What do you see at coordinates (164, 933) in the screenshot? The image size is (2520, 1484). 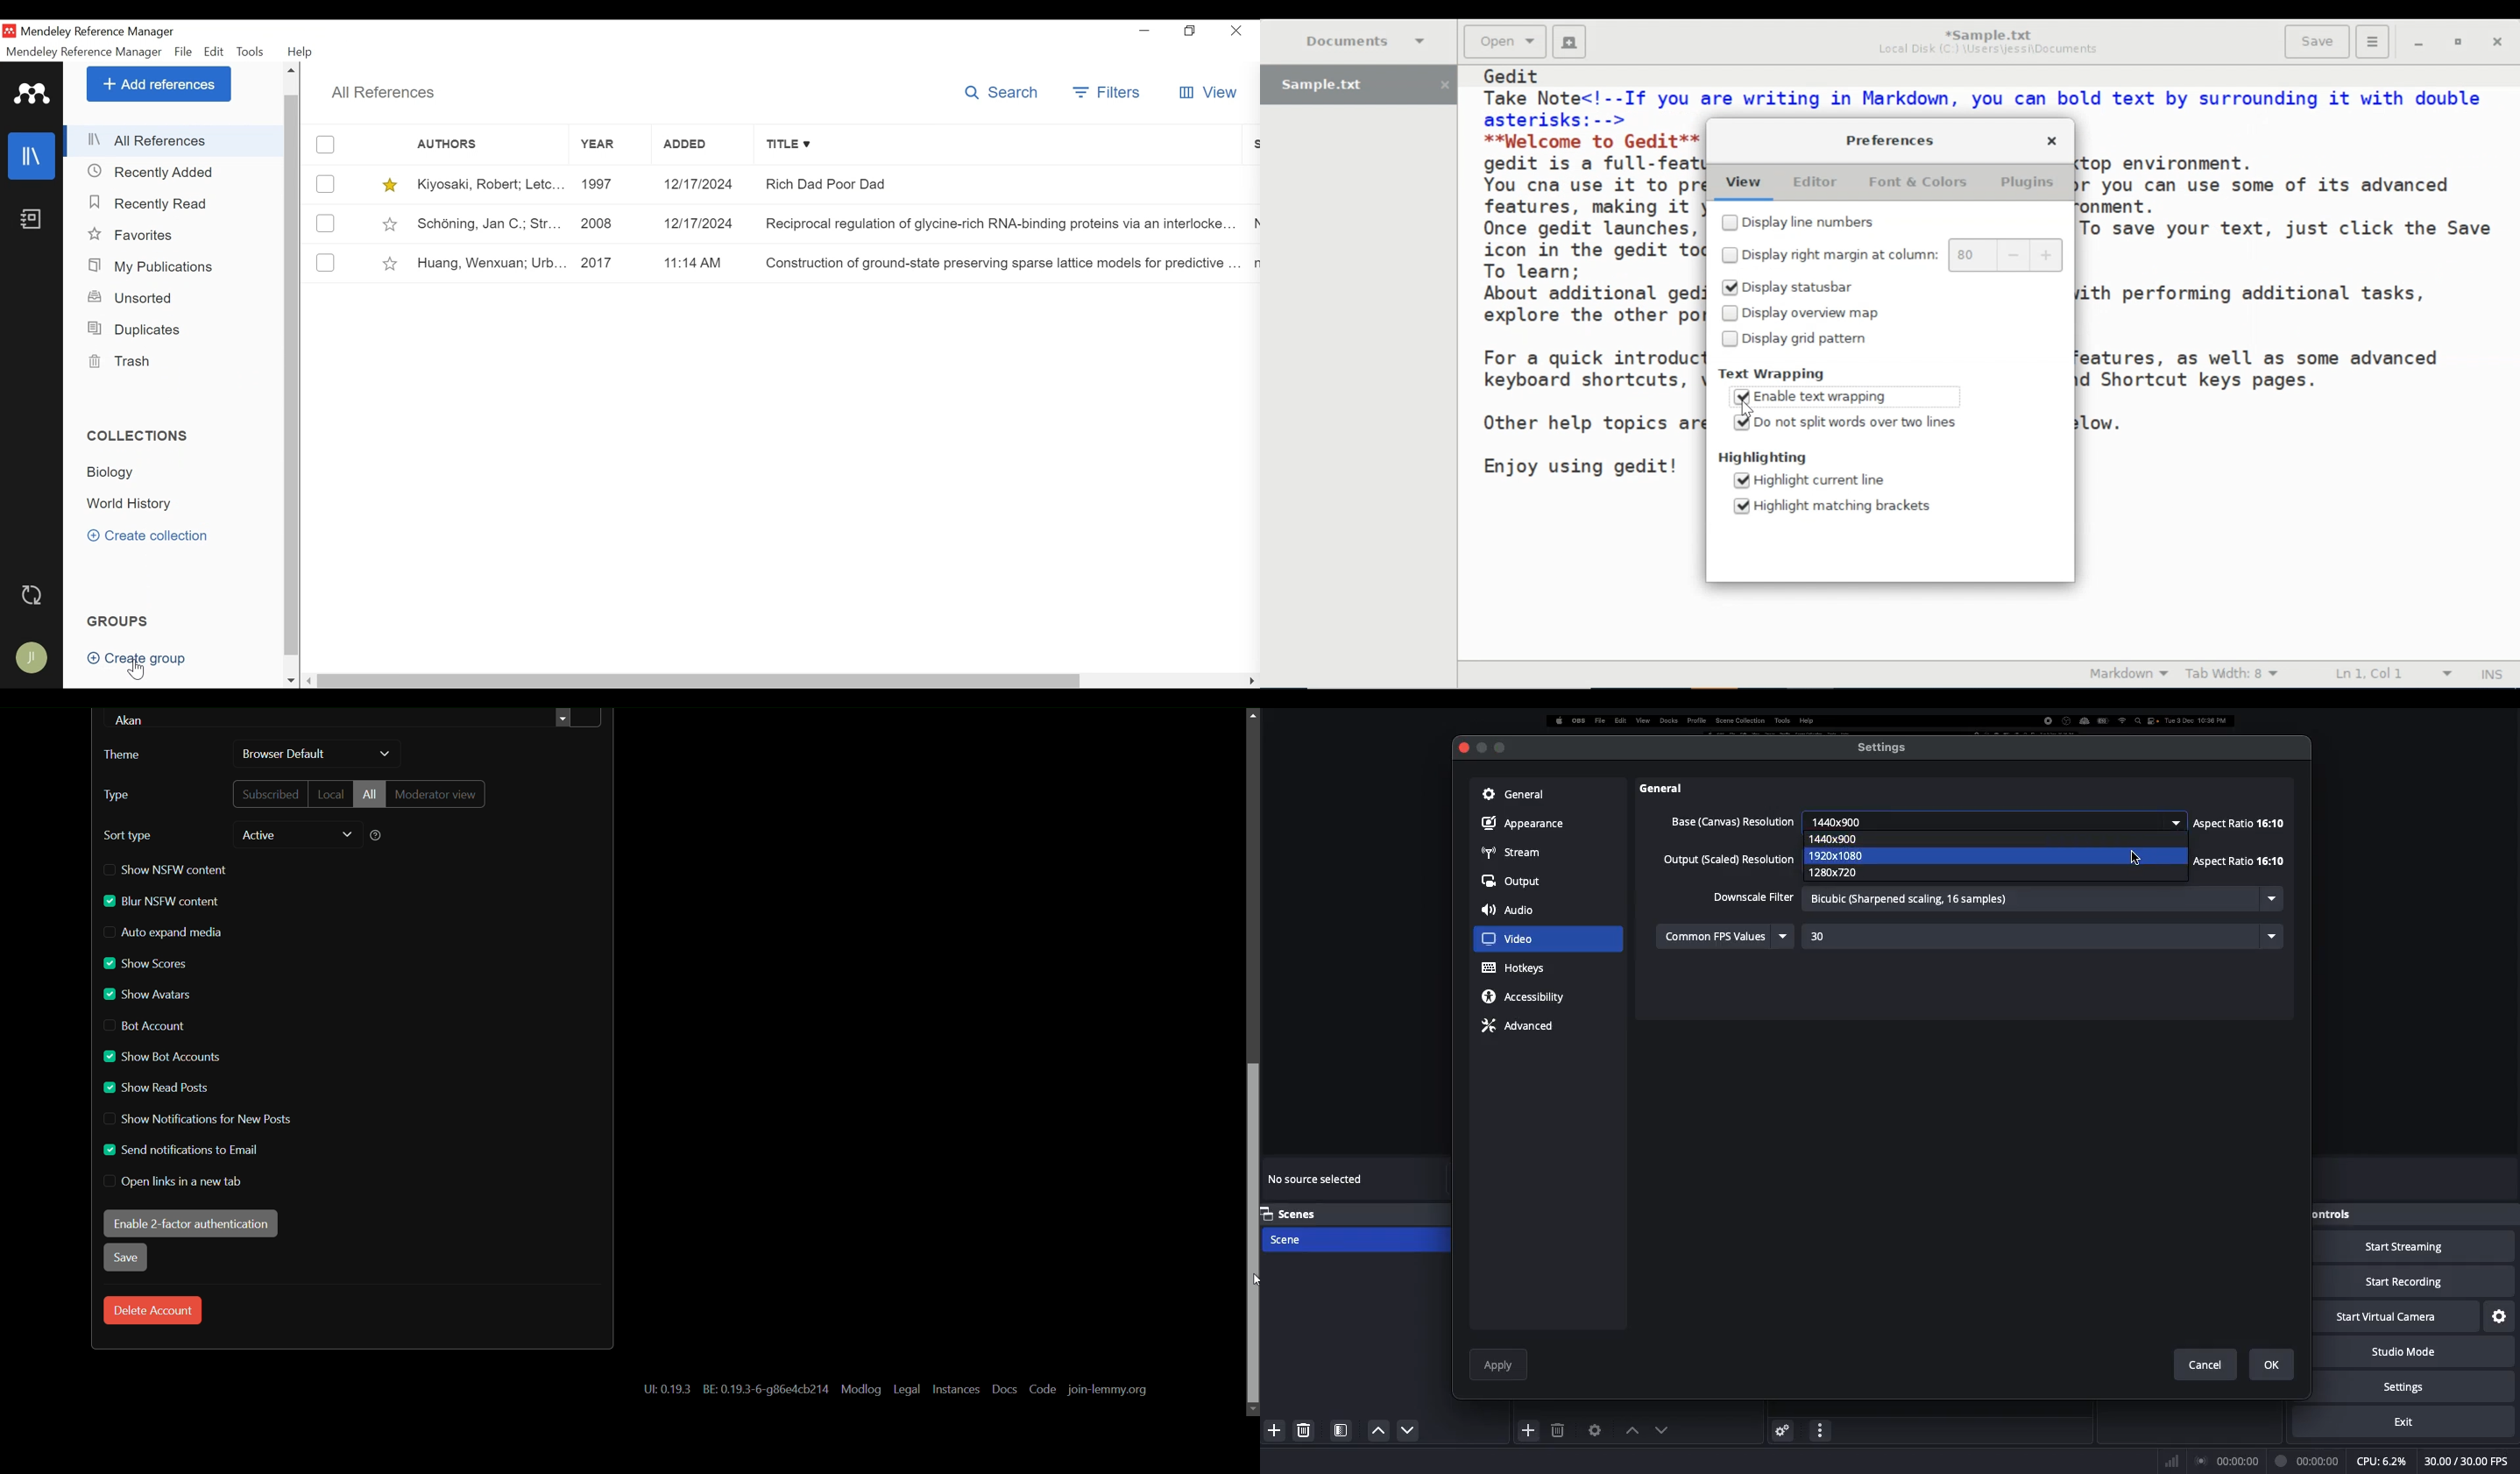 I see `auto expand media` at bounding box center [164, 933].